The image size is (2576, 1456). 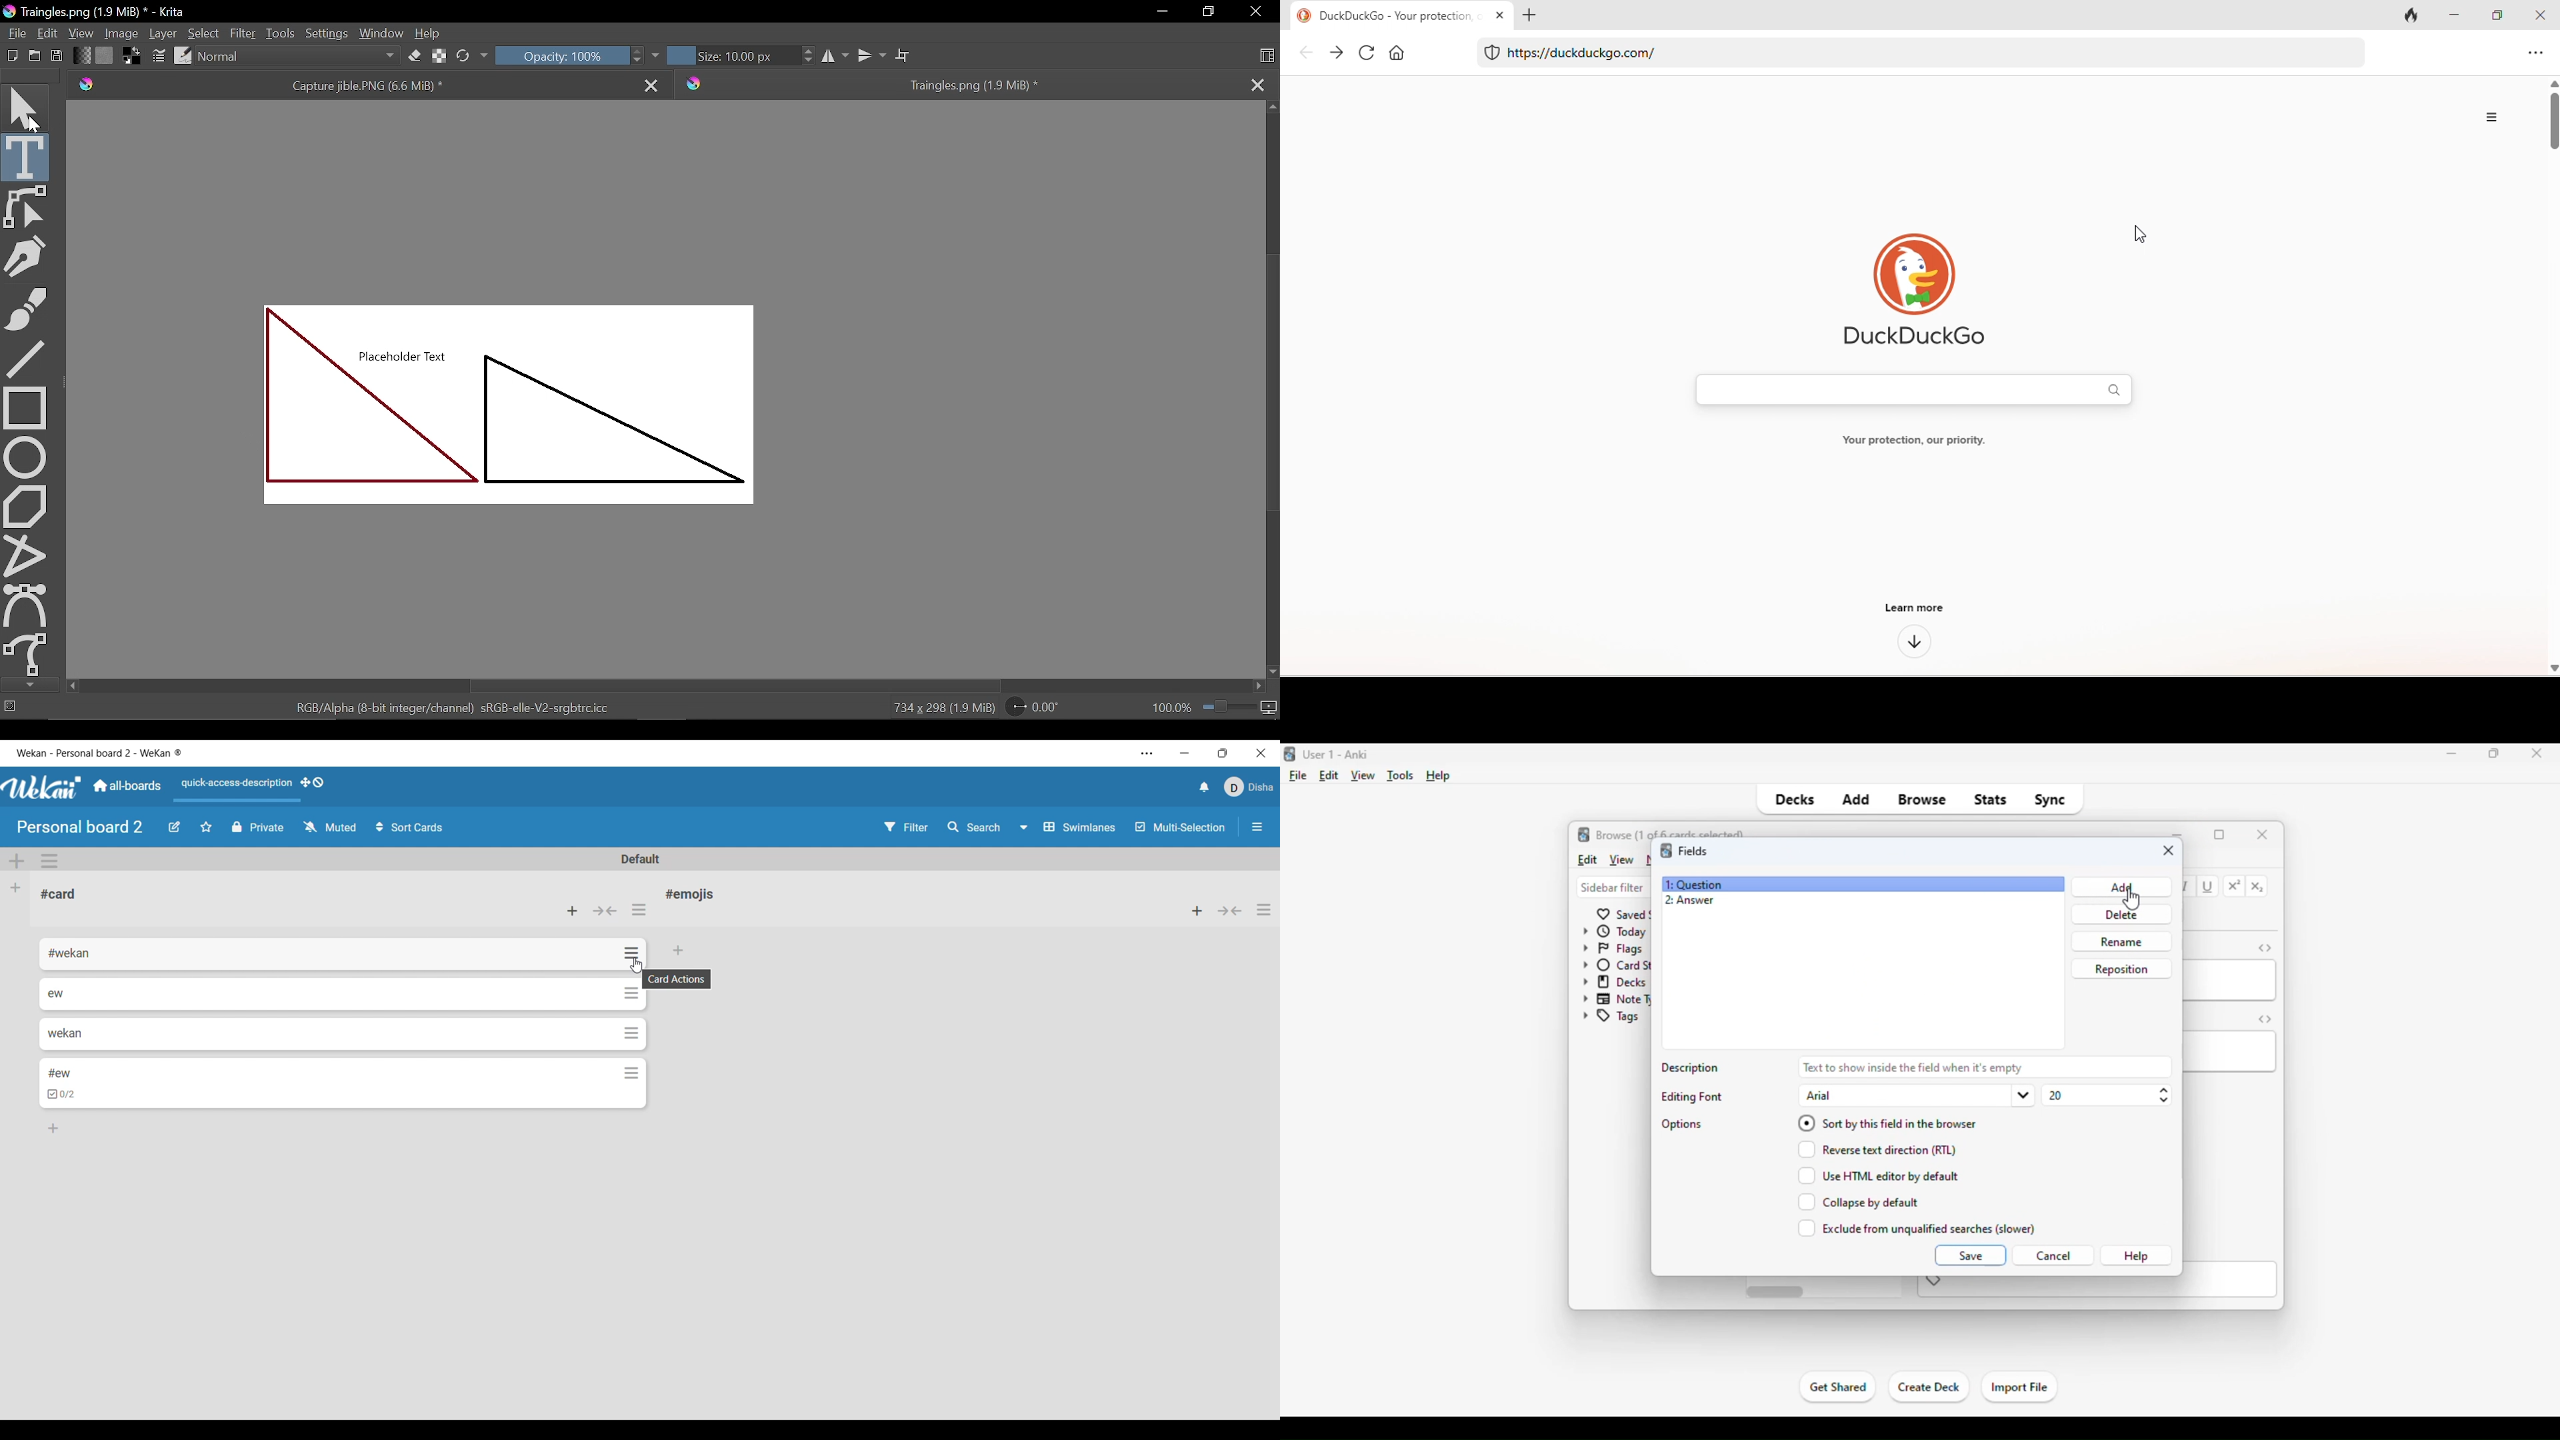 What do you see at coordinates (174, 827) in the screenshot?
I see `Edit` at bounding box center [174, 827].